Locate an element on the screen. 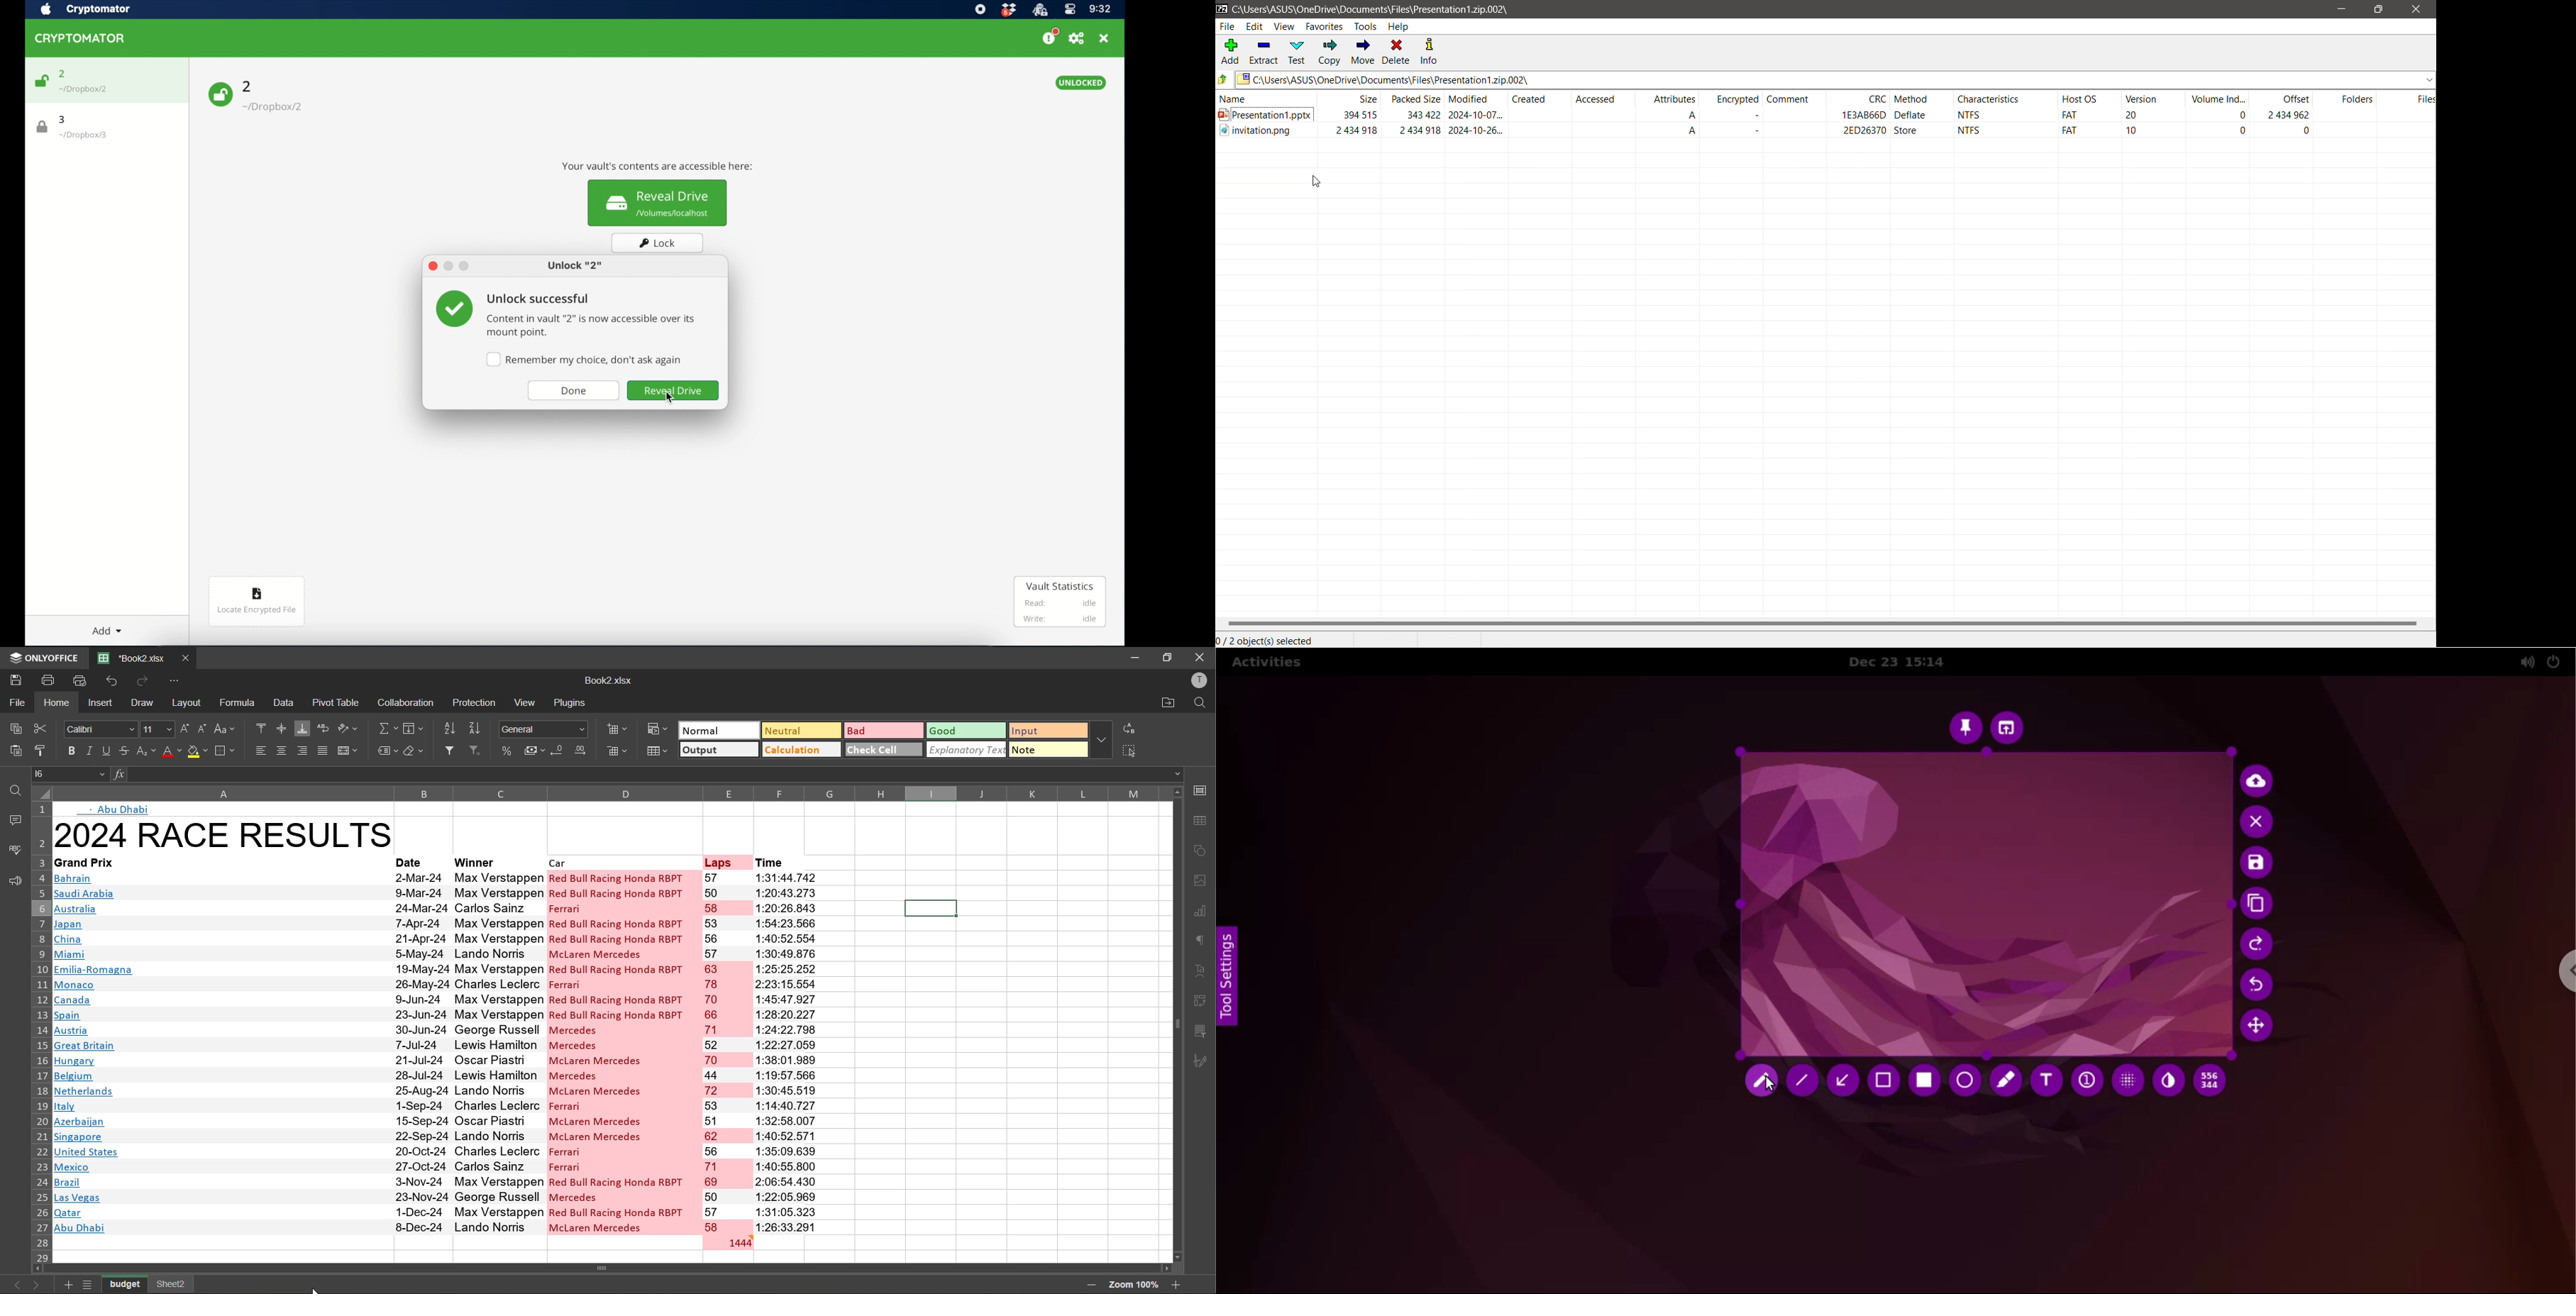 This screenshot has height=1316, width=2576. italic is located at coordinates (89, 750).